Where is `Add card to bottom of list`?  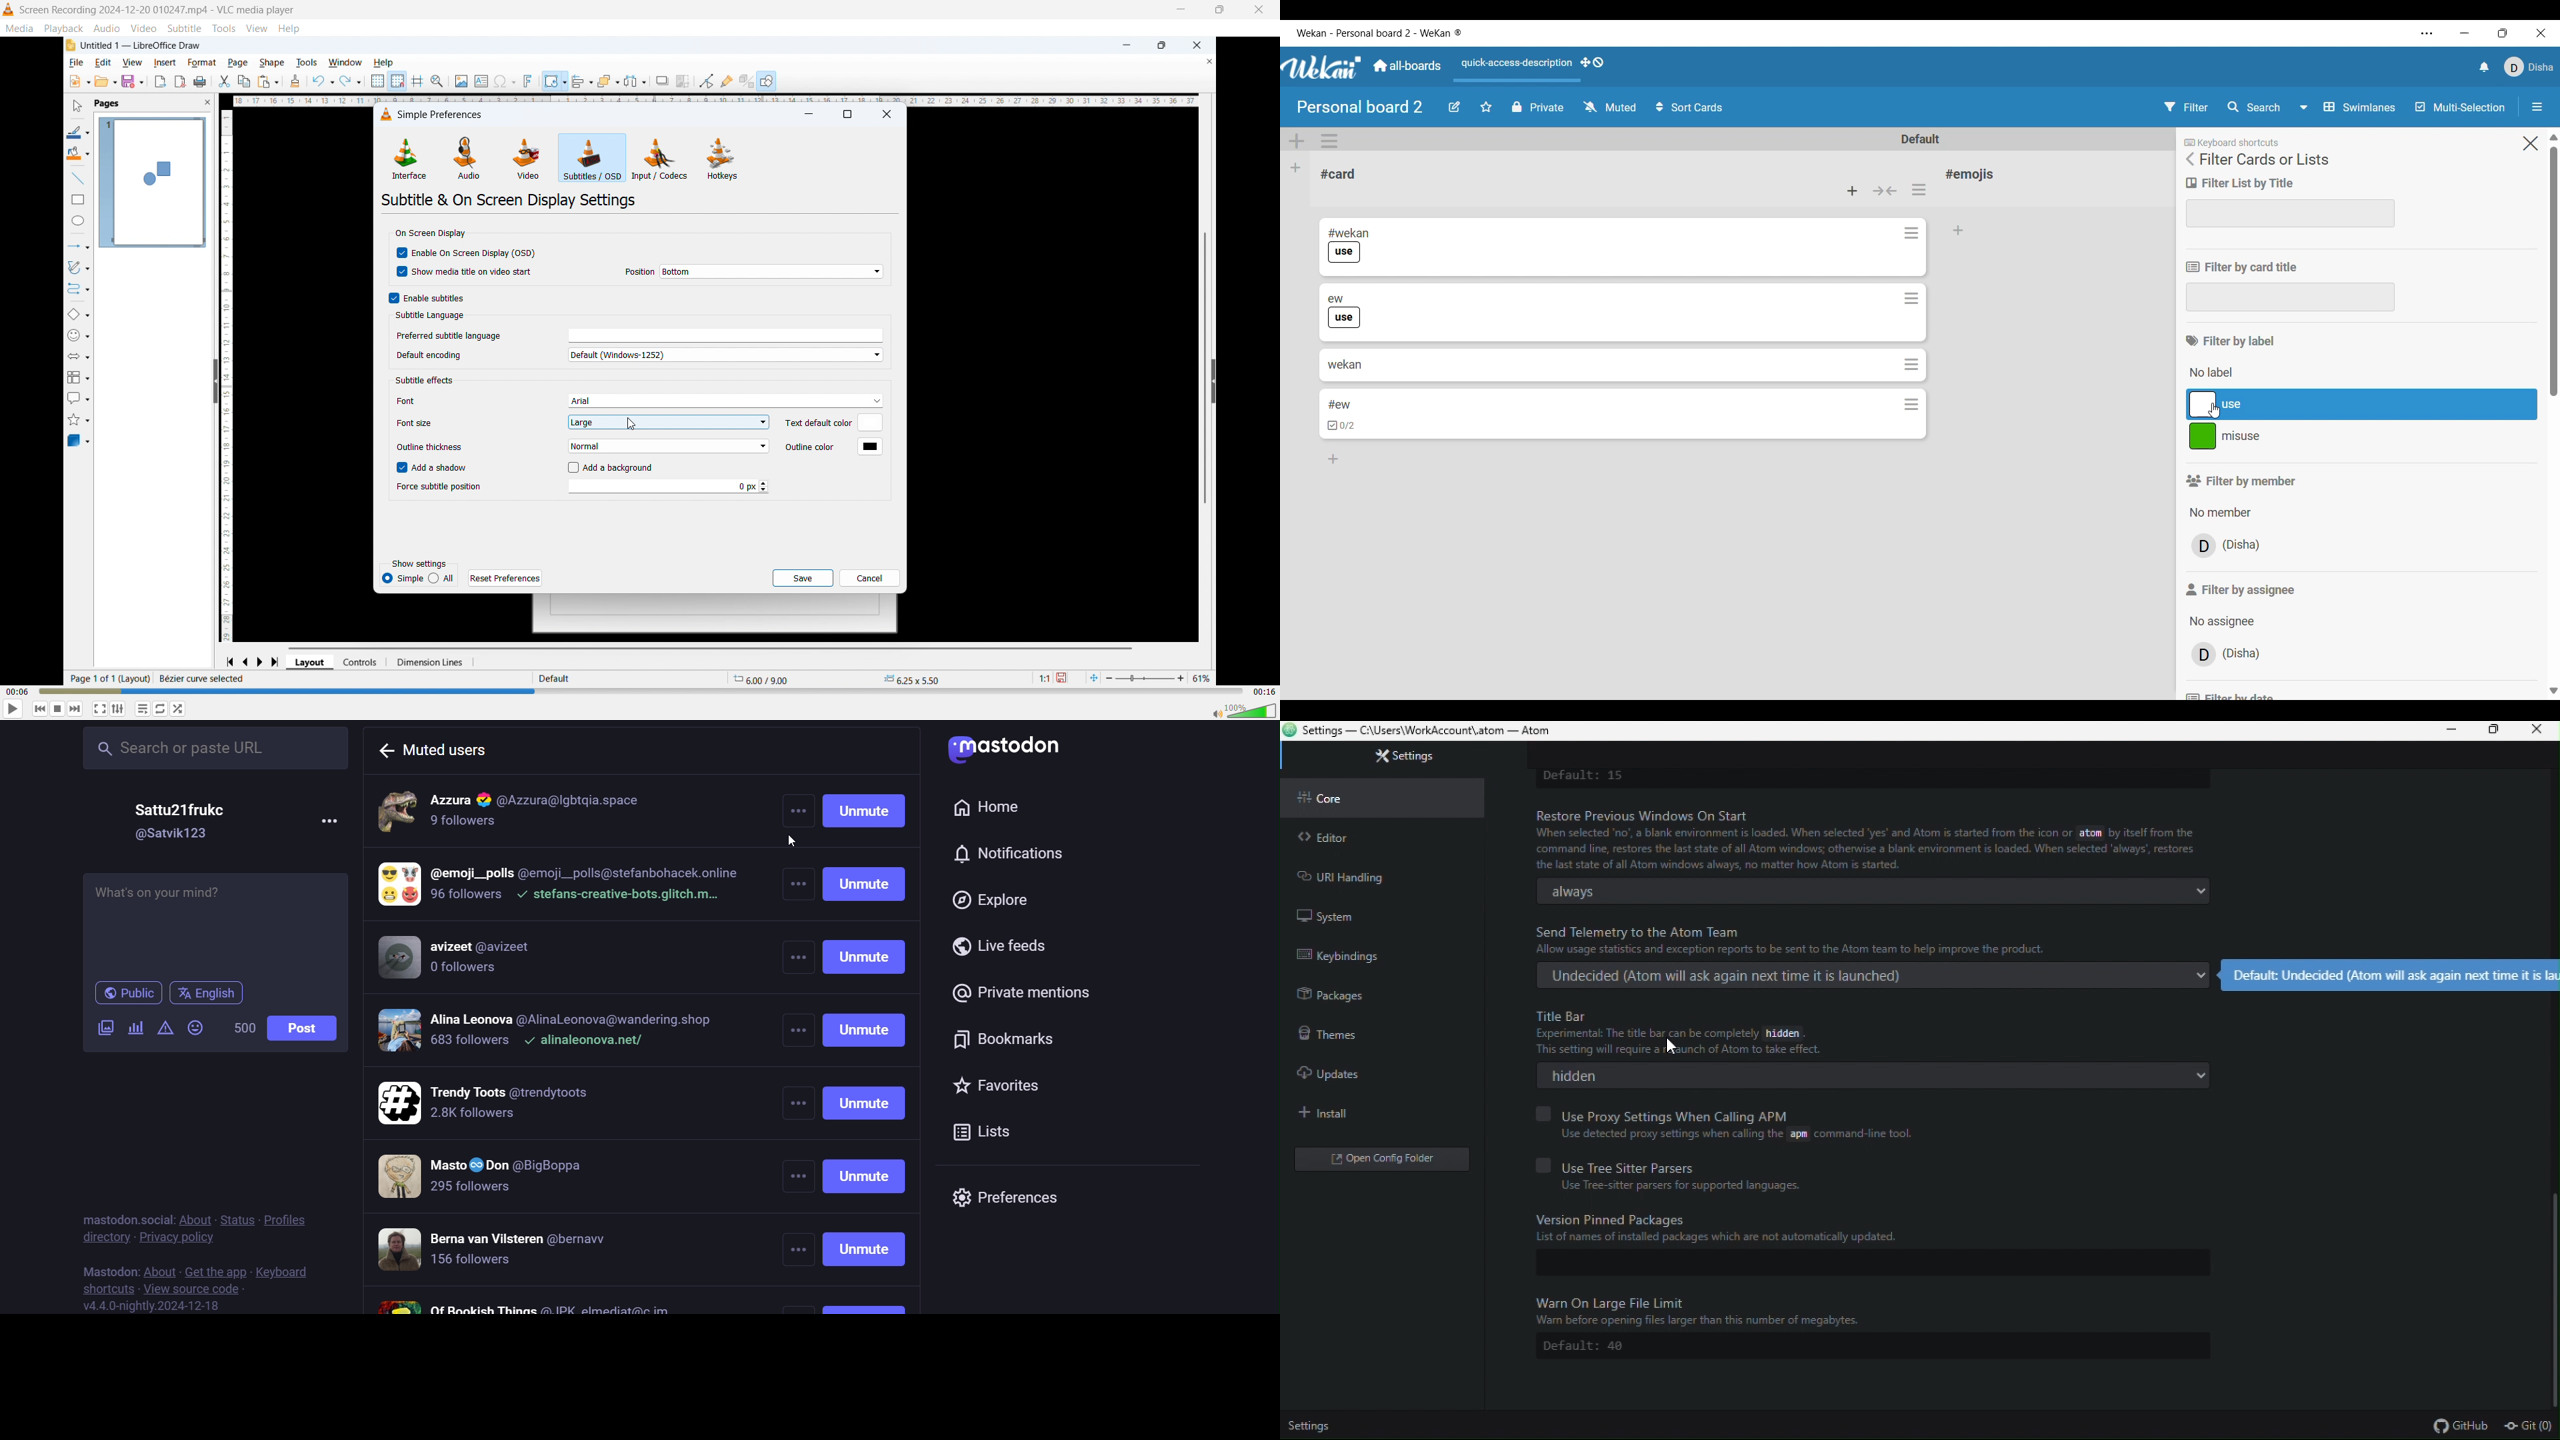
Add card to bottom of list is located at coordinates (1335, 460).